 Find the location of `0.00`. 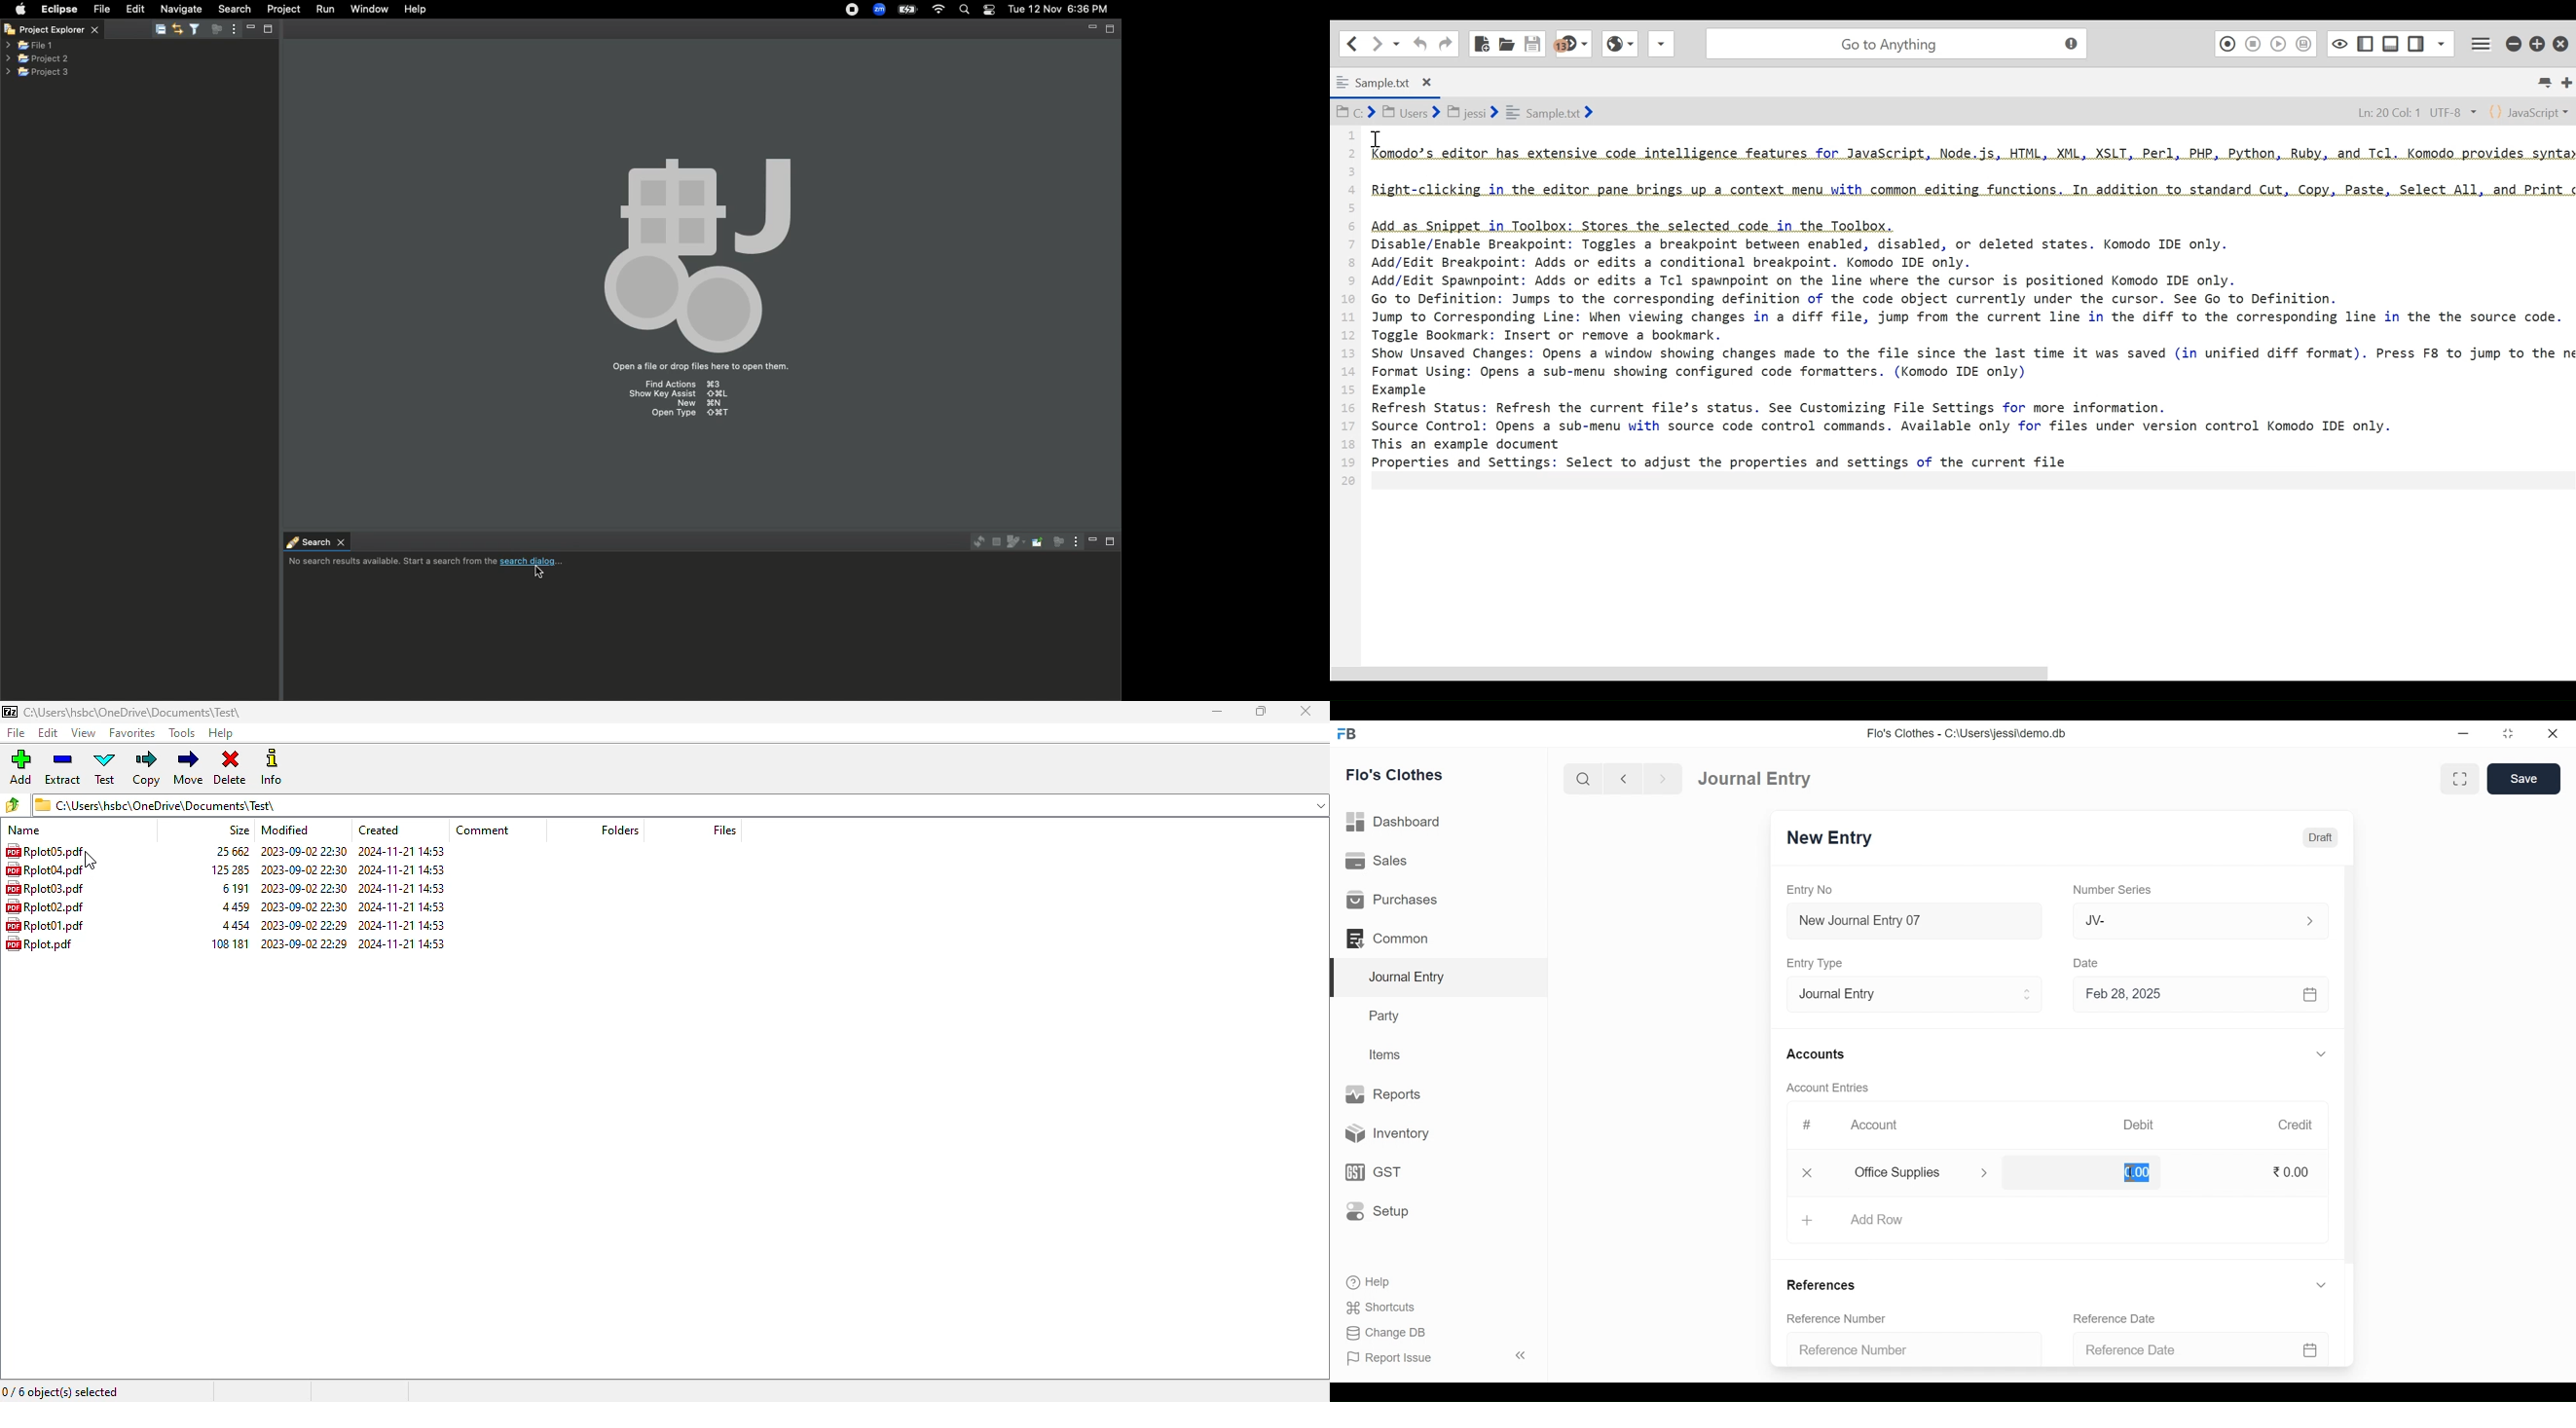

0.00 is located at coordinates (2081, 1170).